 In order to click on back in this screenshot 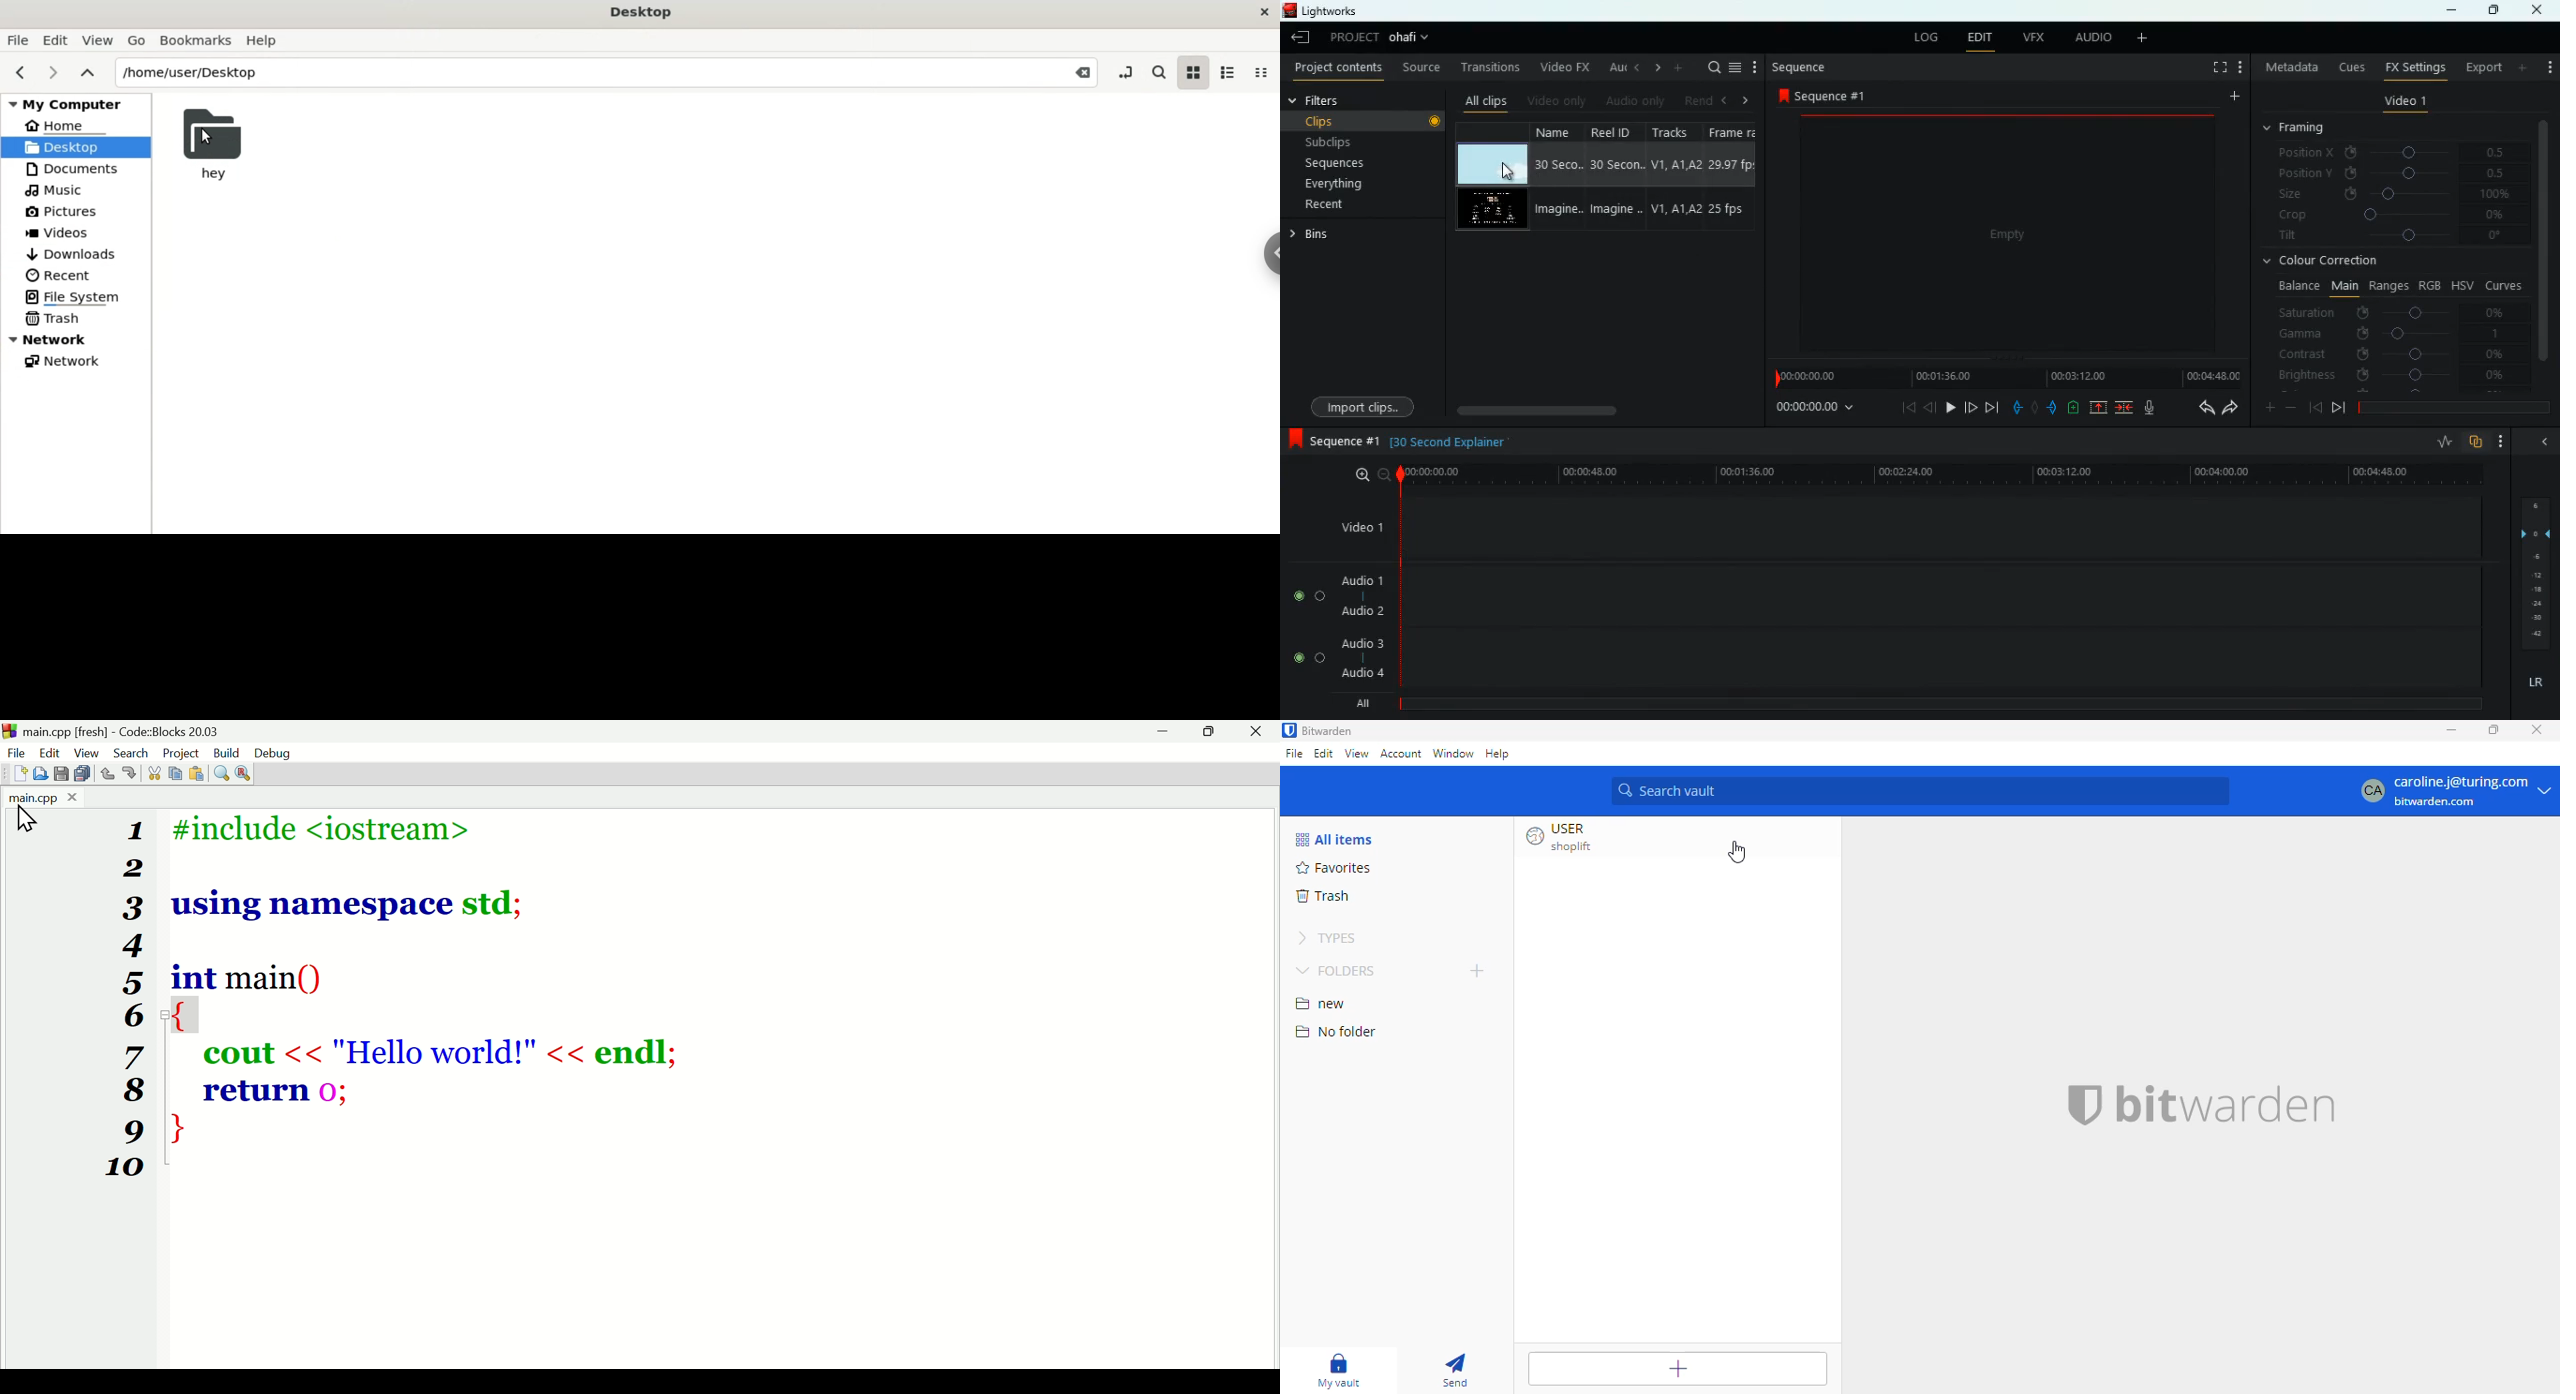, I will do `click(1930, 407)`.